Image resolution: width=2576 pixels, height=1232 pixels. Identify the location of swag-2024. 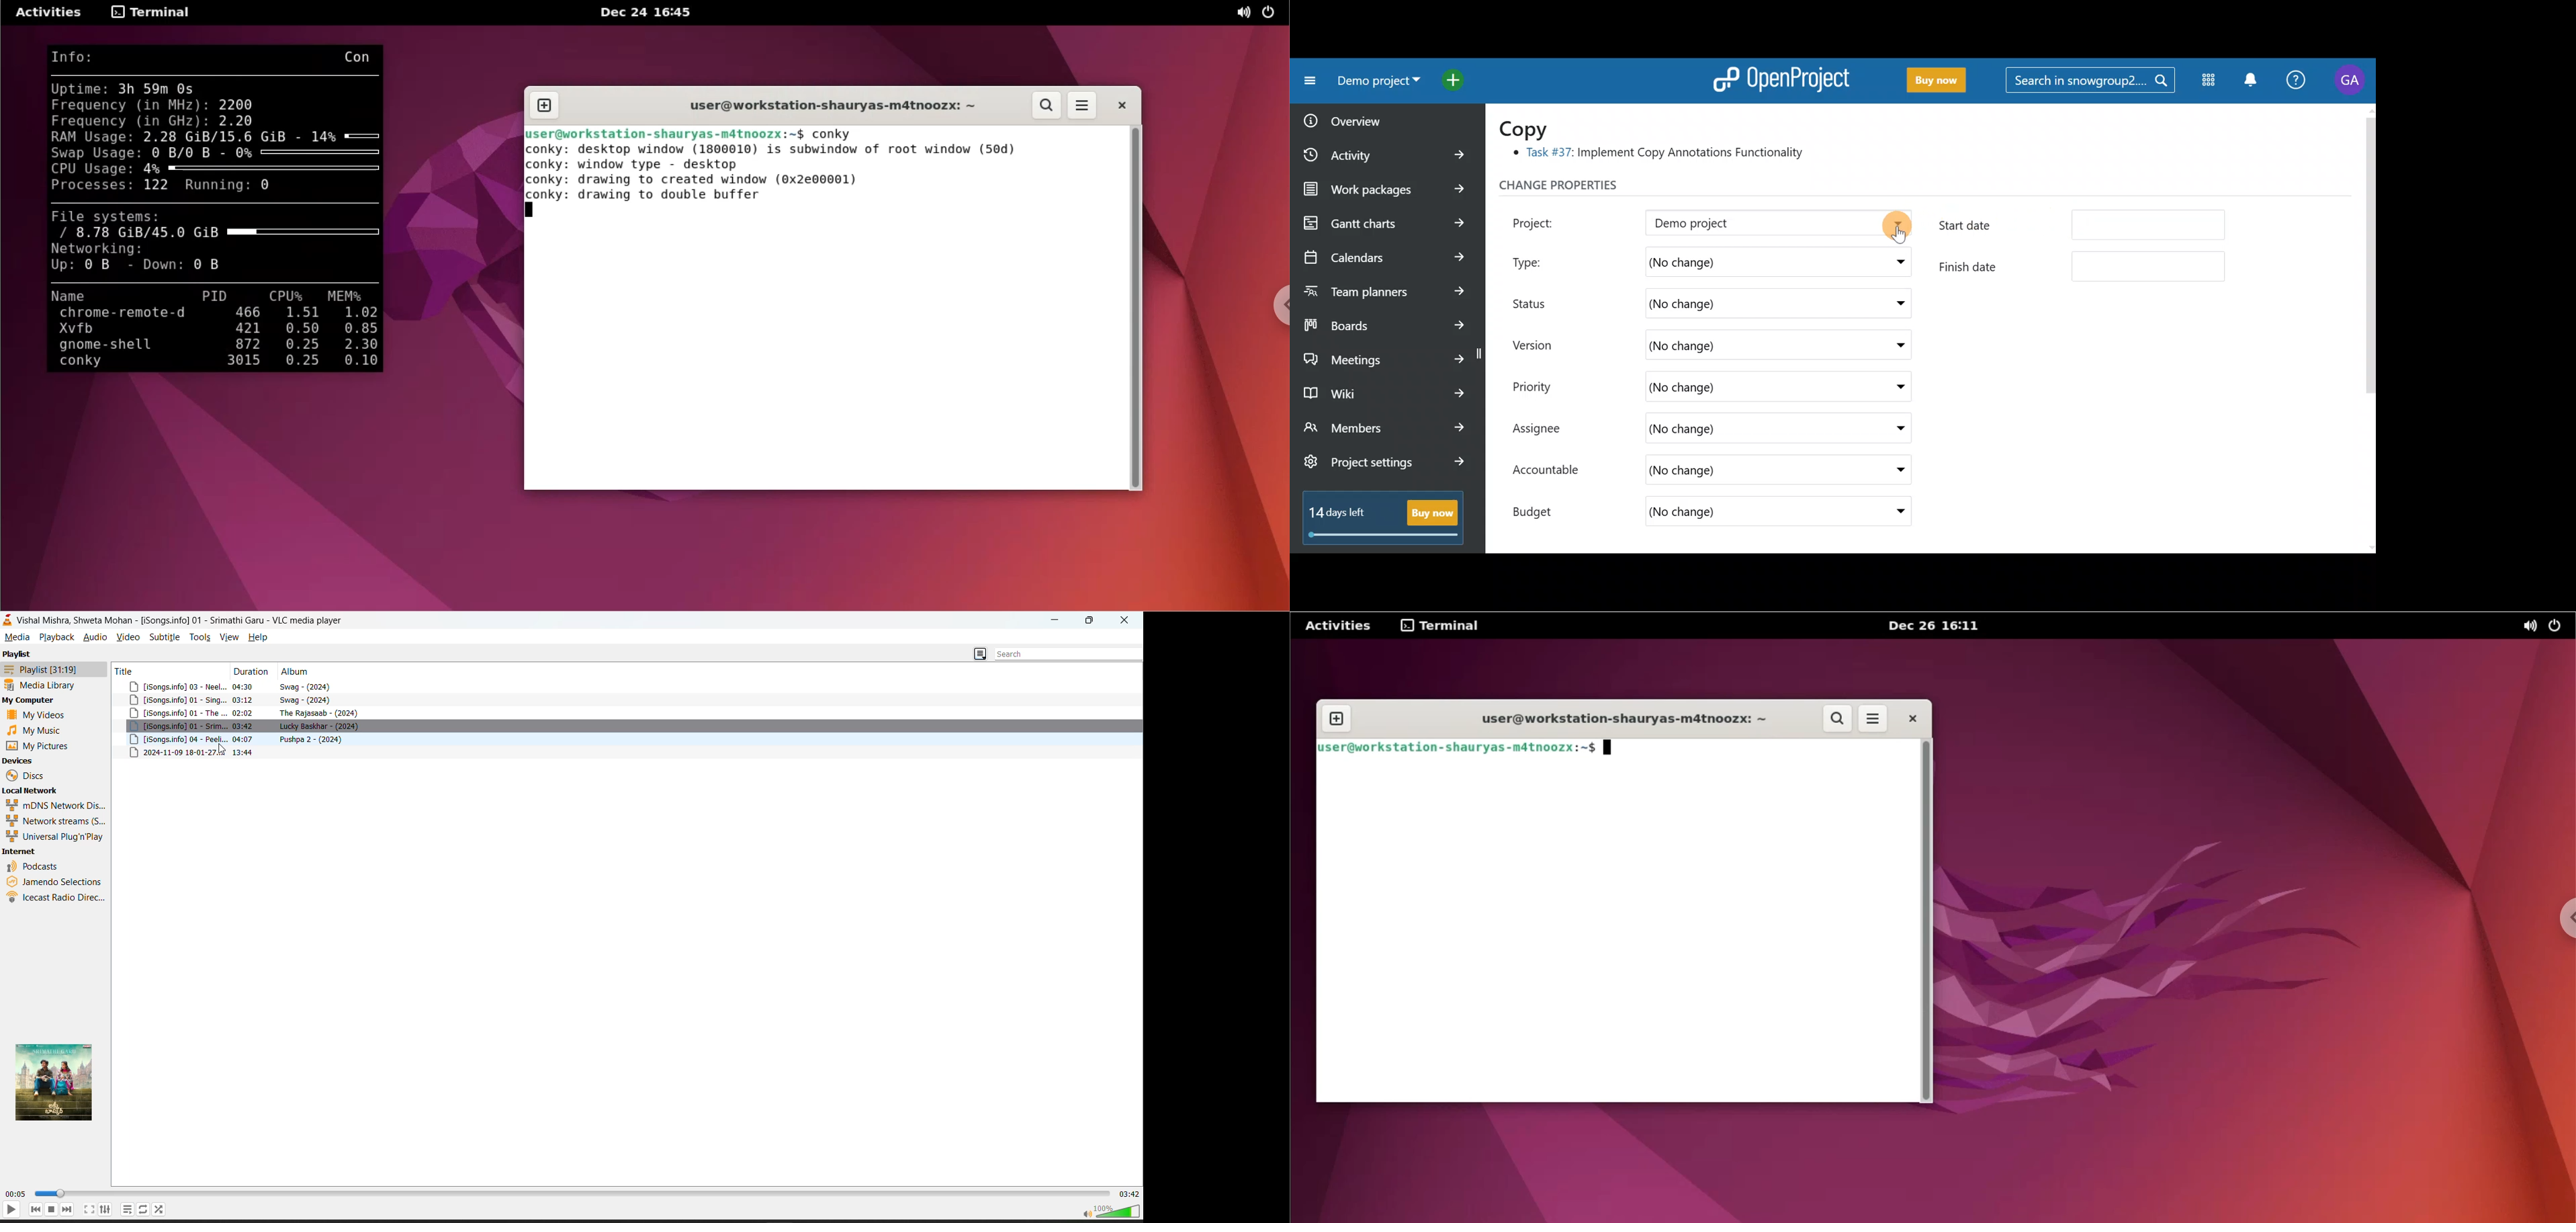
(310, 686).